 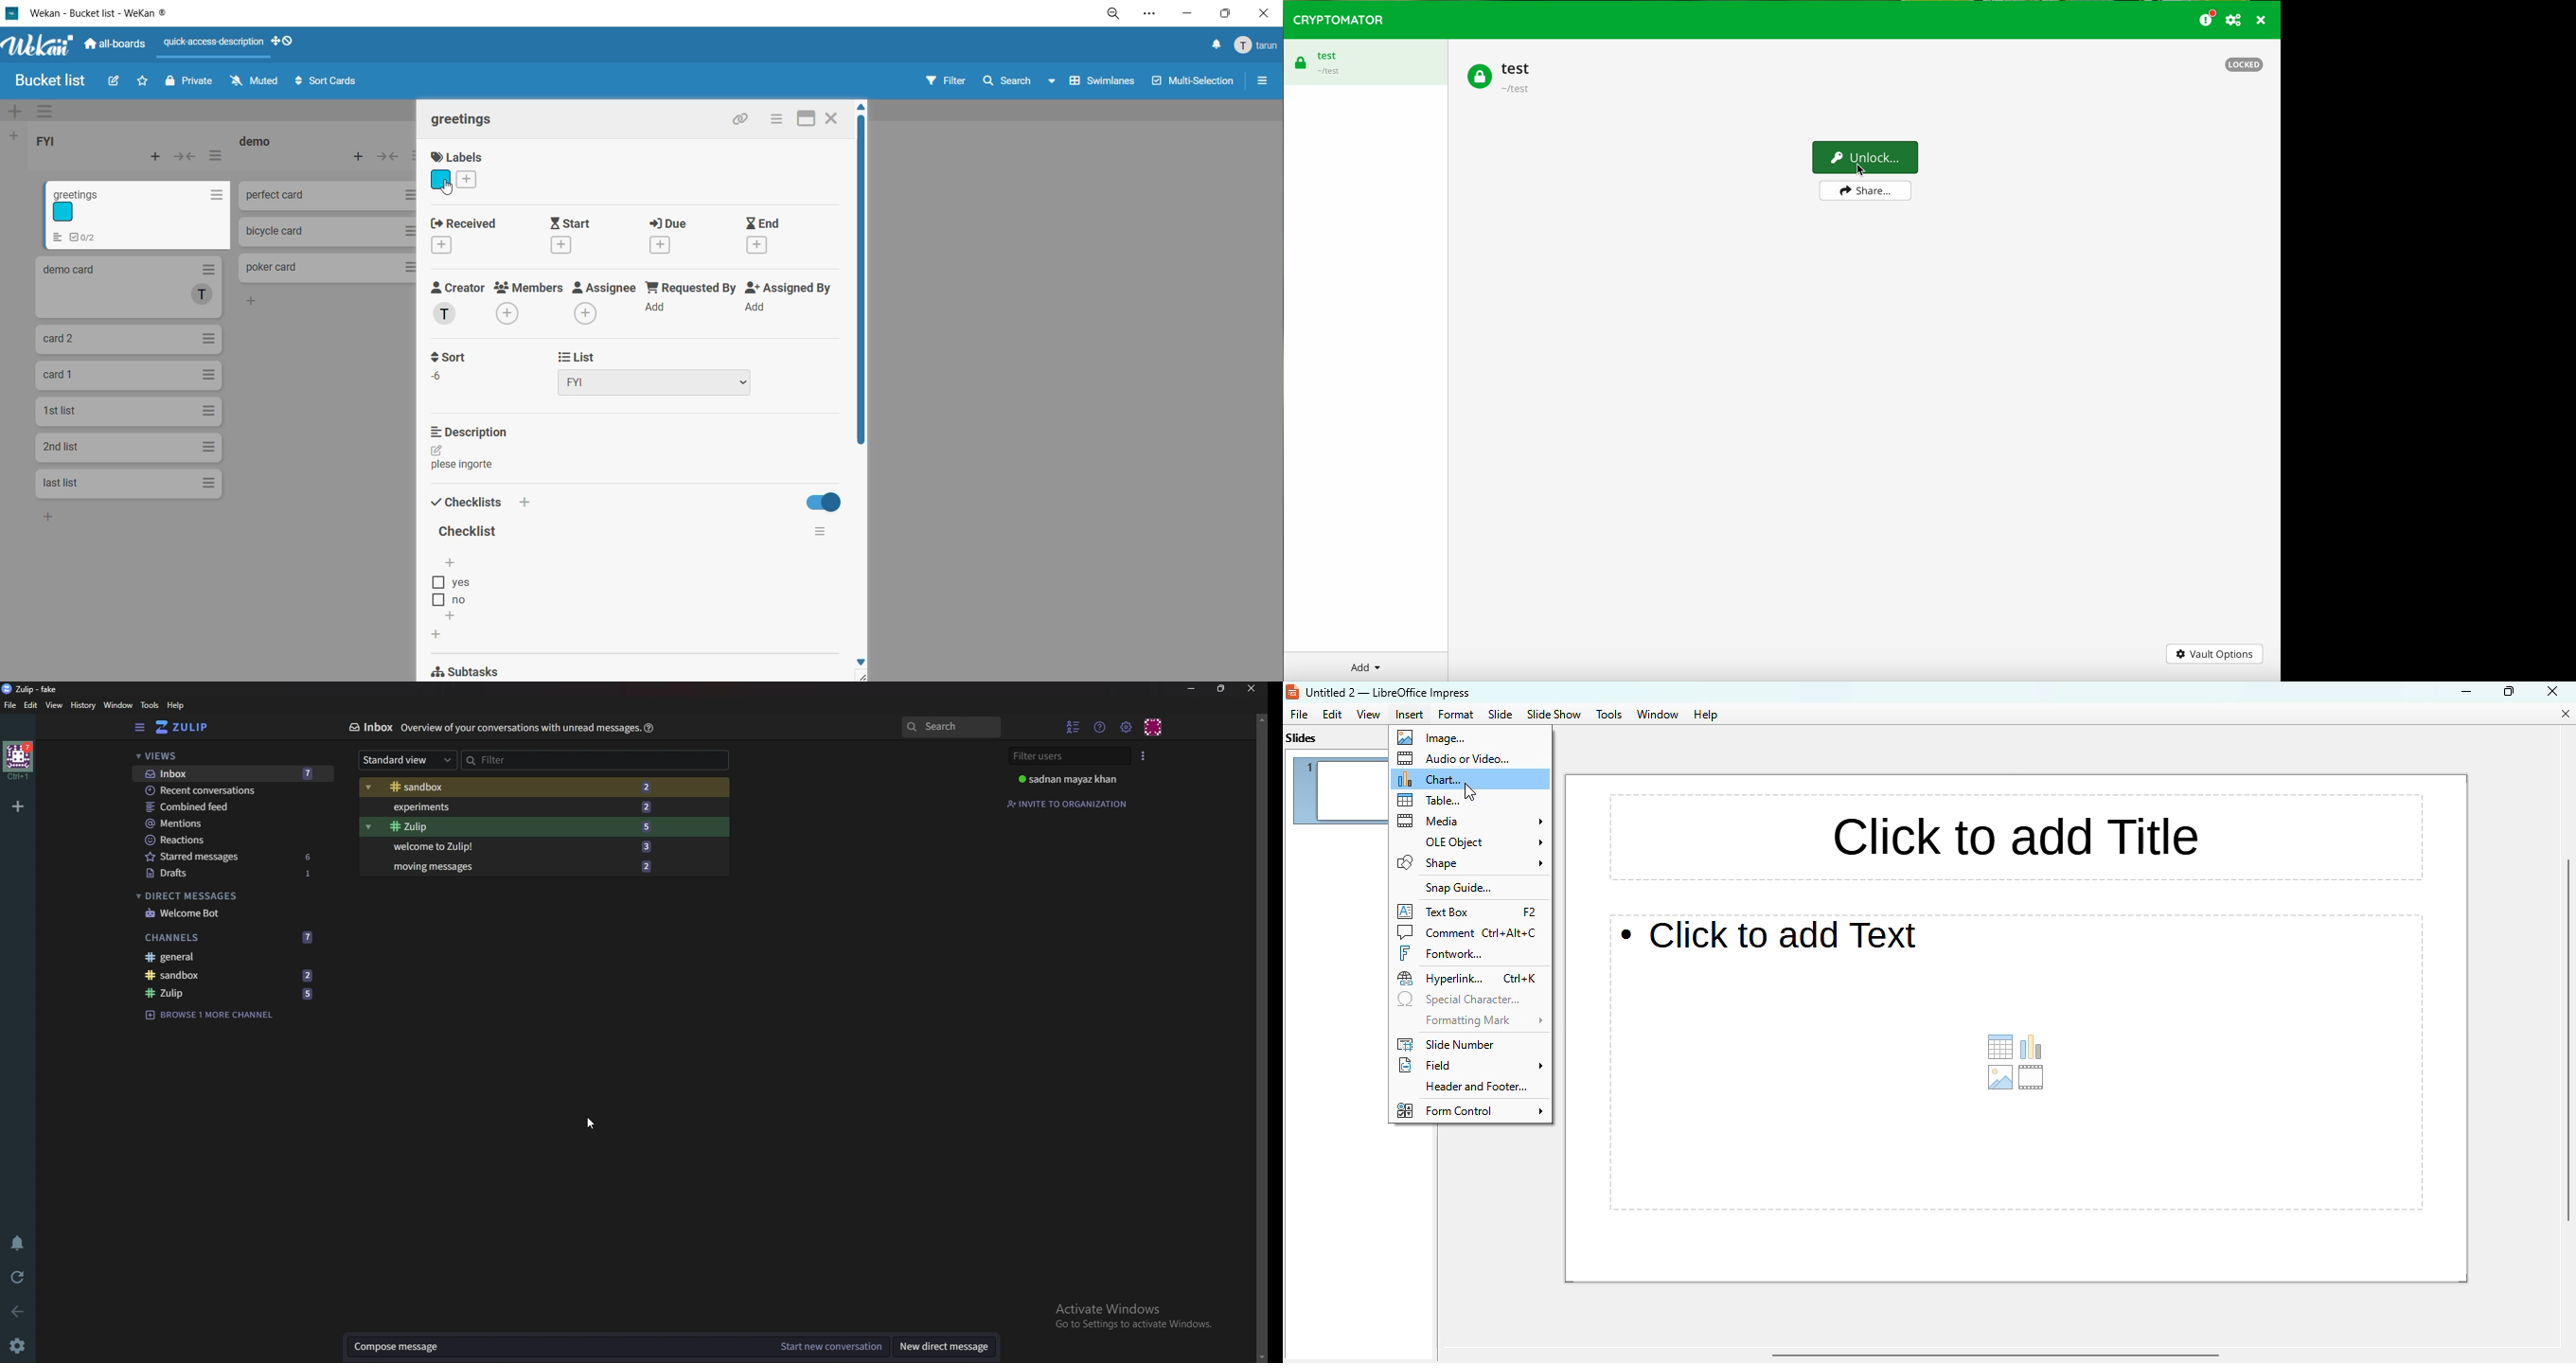 I want to click on help, so click(x=649, y=728).